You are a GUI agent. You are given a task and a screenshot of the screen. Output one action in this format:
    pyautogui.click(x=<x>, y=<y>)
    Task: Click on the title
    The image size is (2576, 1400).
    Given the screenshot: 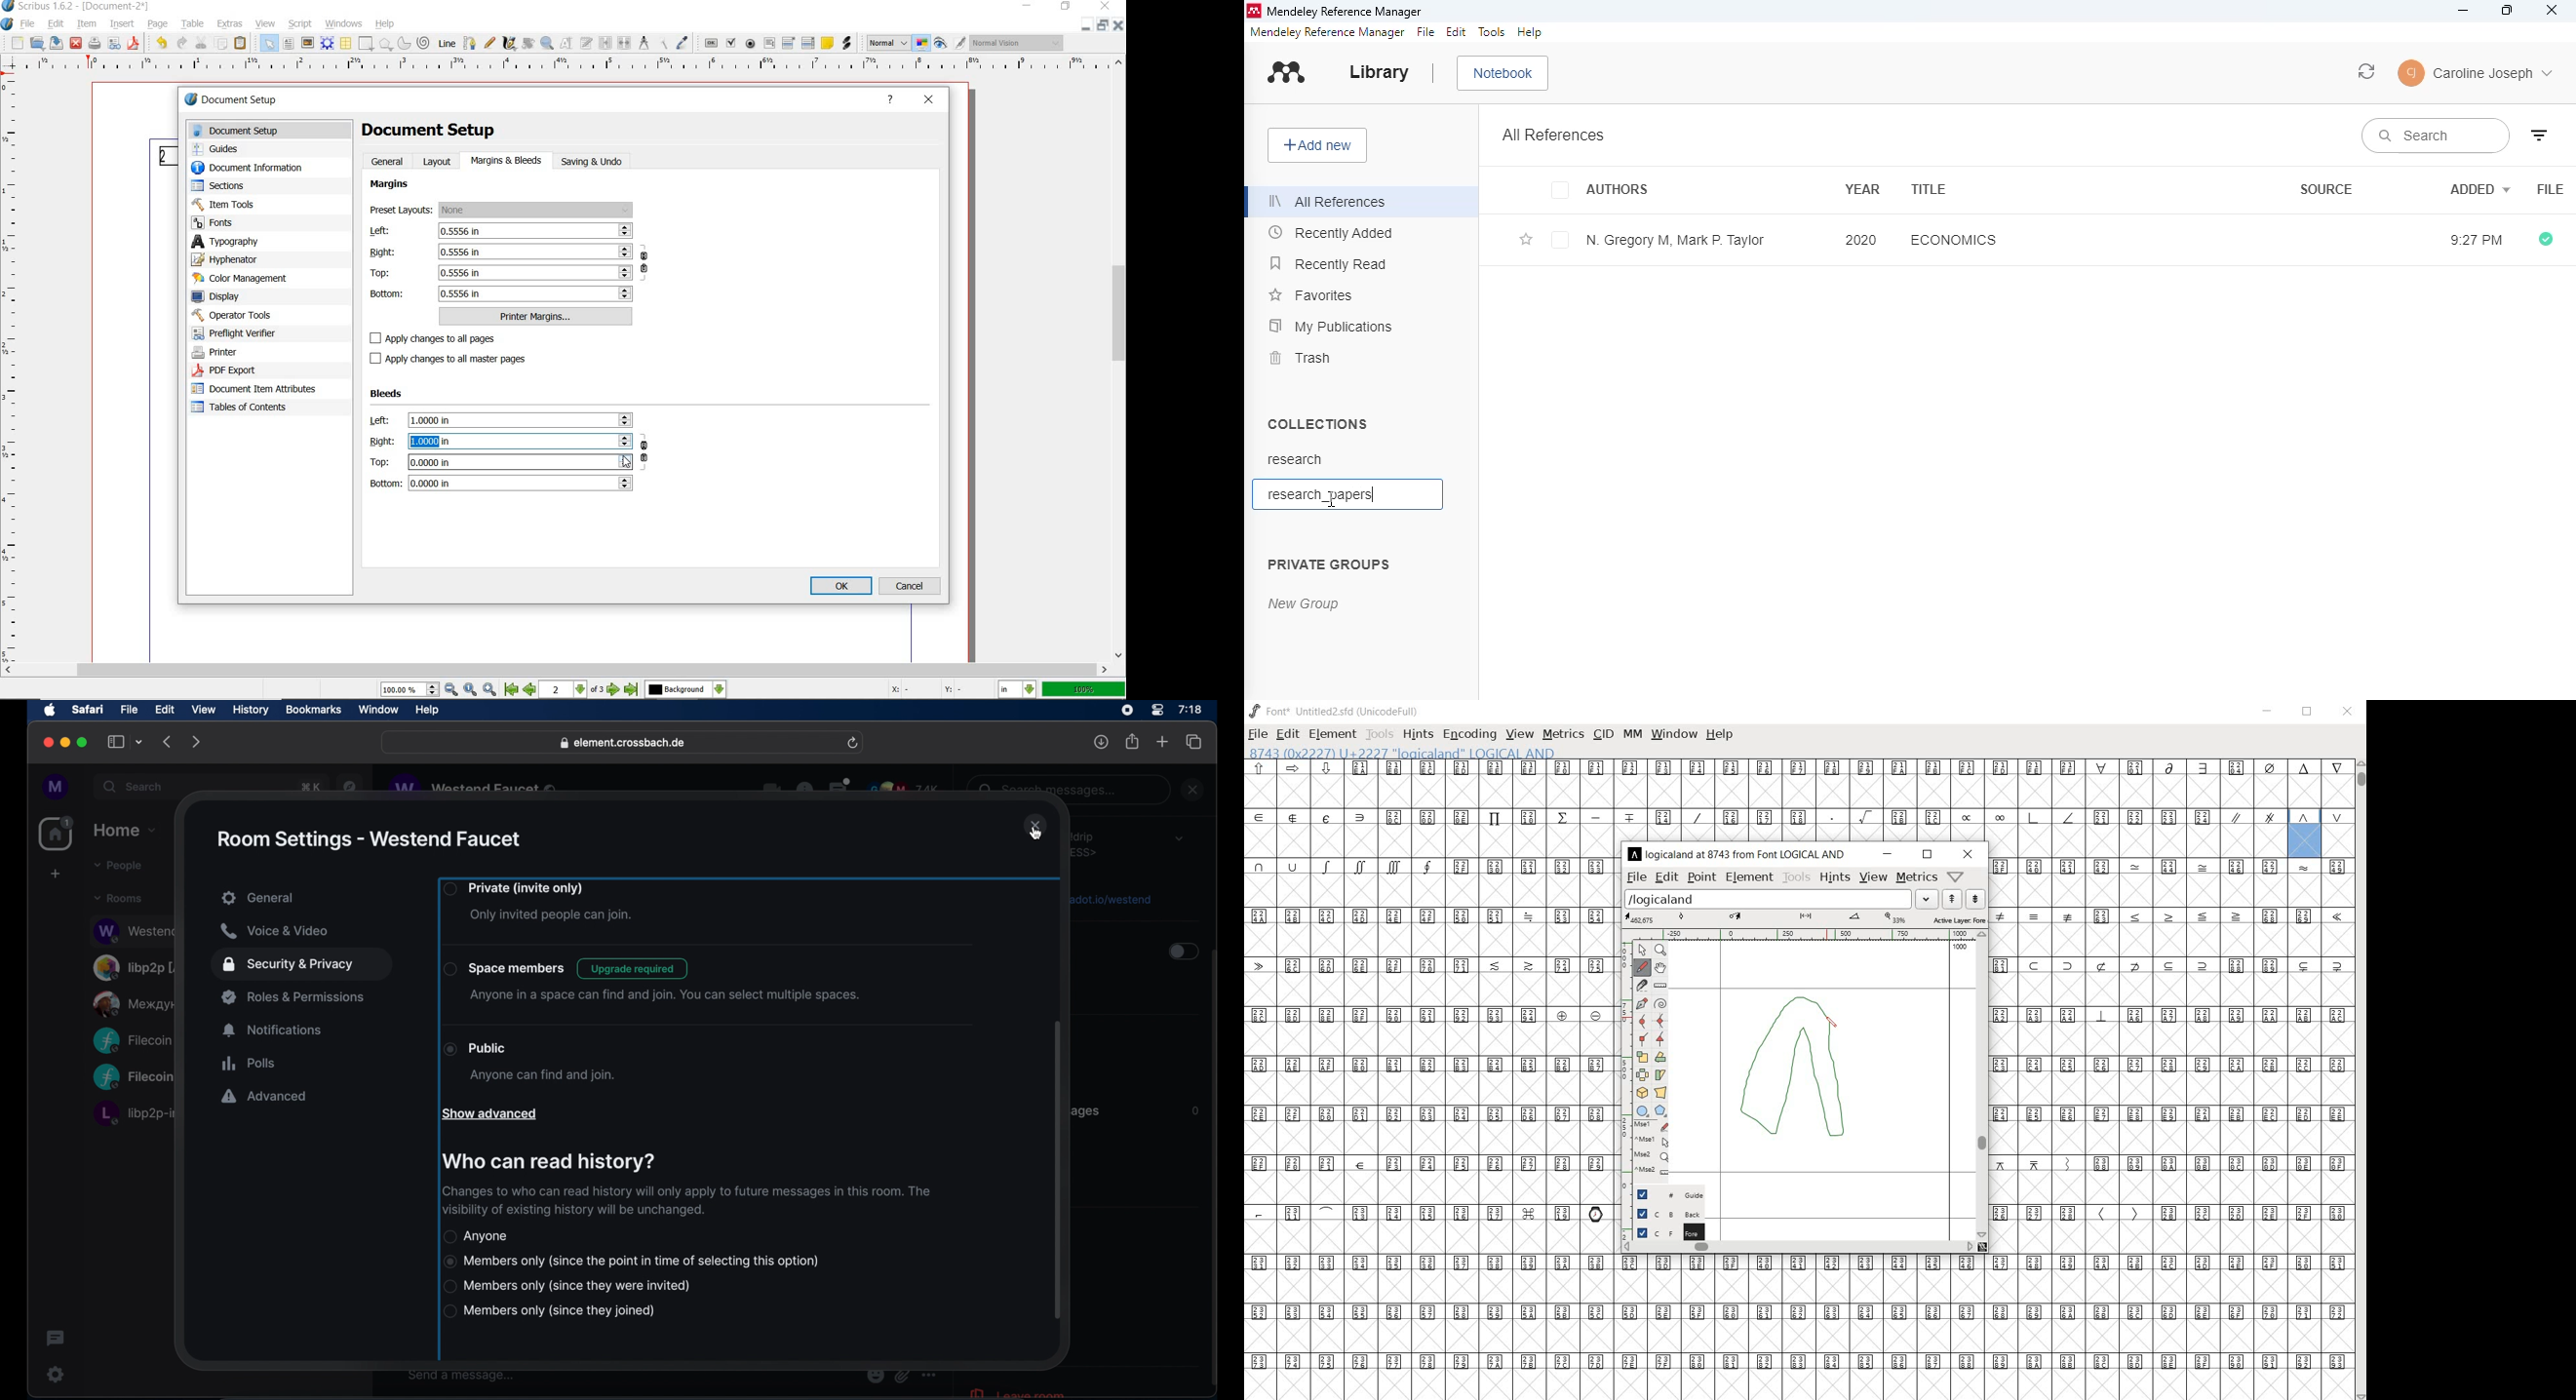 What is the action you would take?
    pyautogui.click(x=1930, y=189)
    